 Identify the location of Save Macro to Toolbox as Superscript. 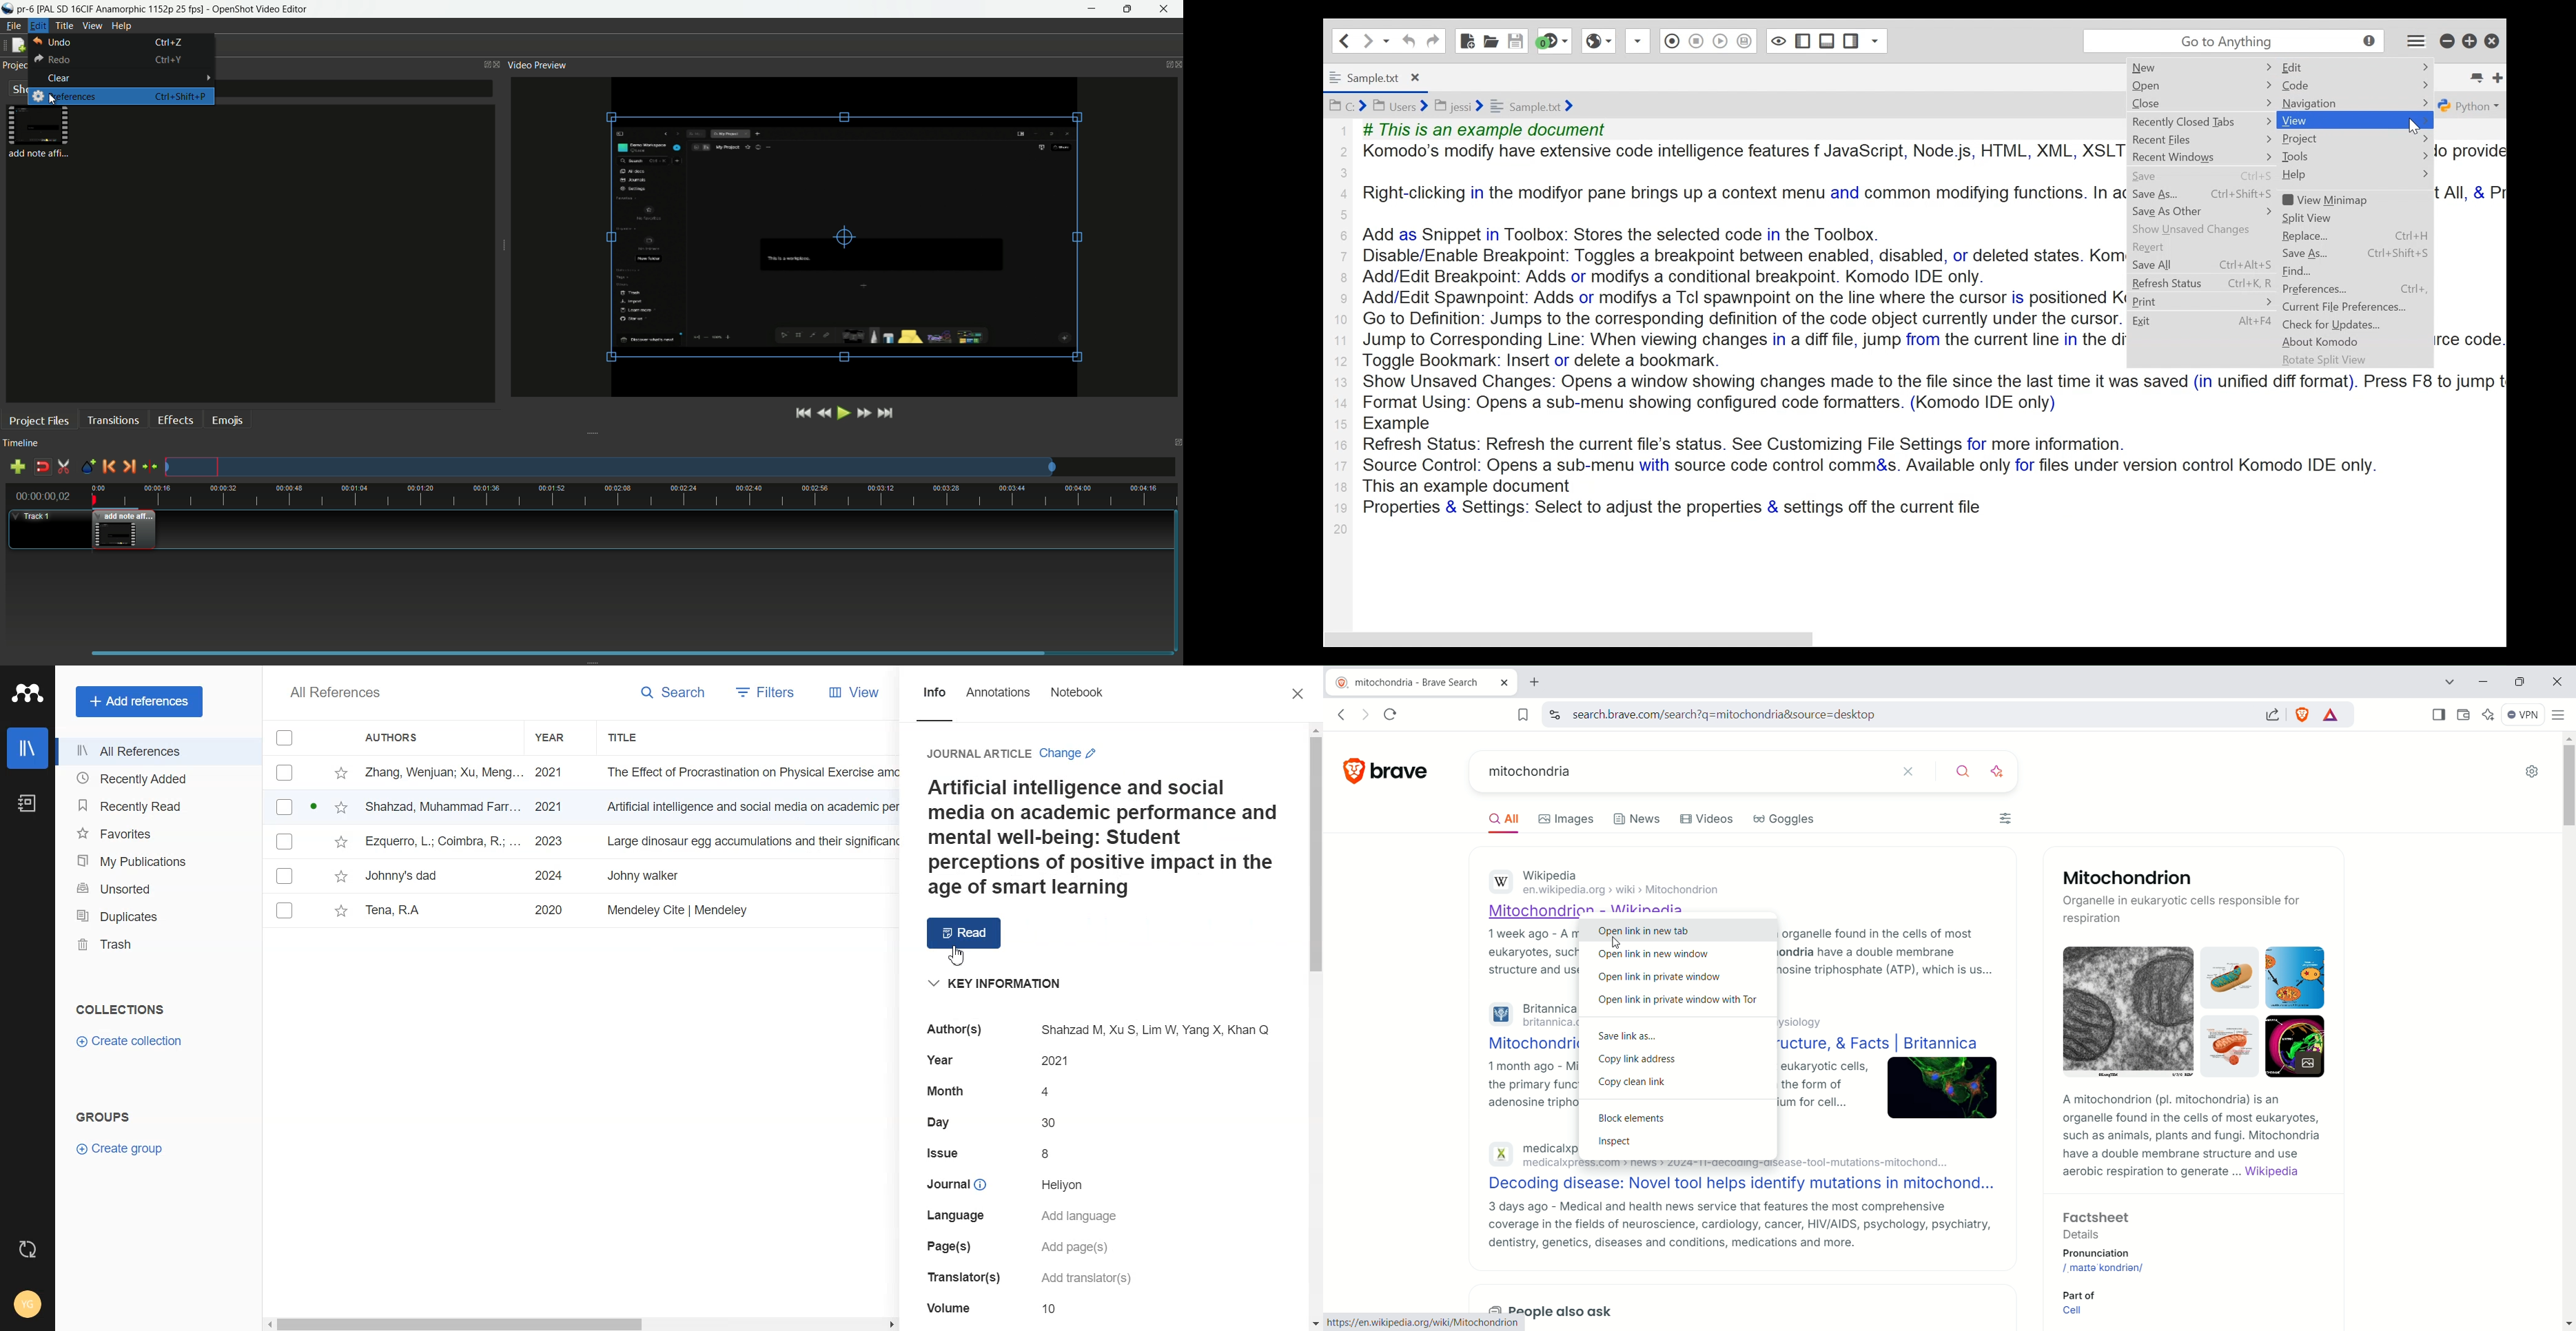
(1721, 39).